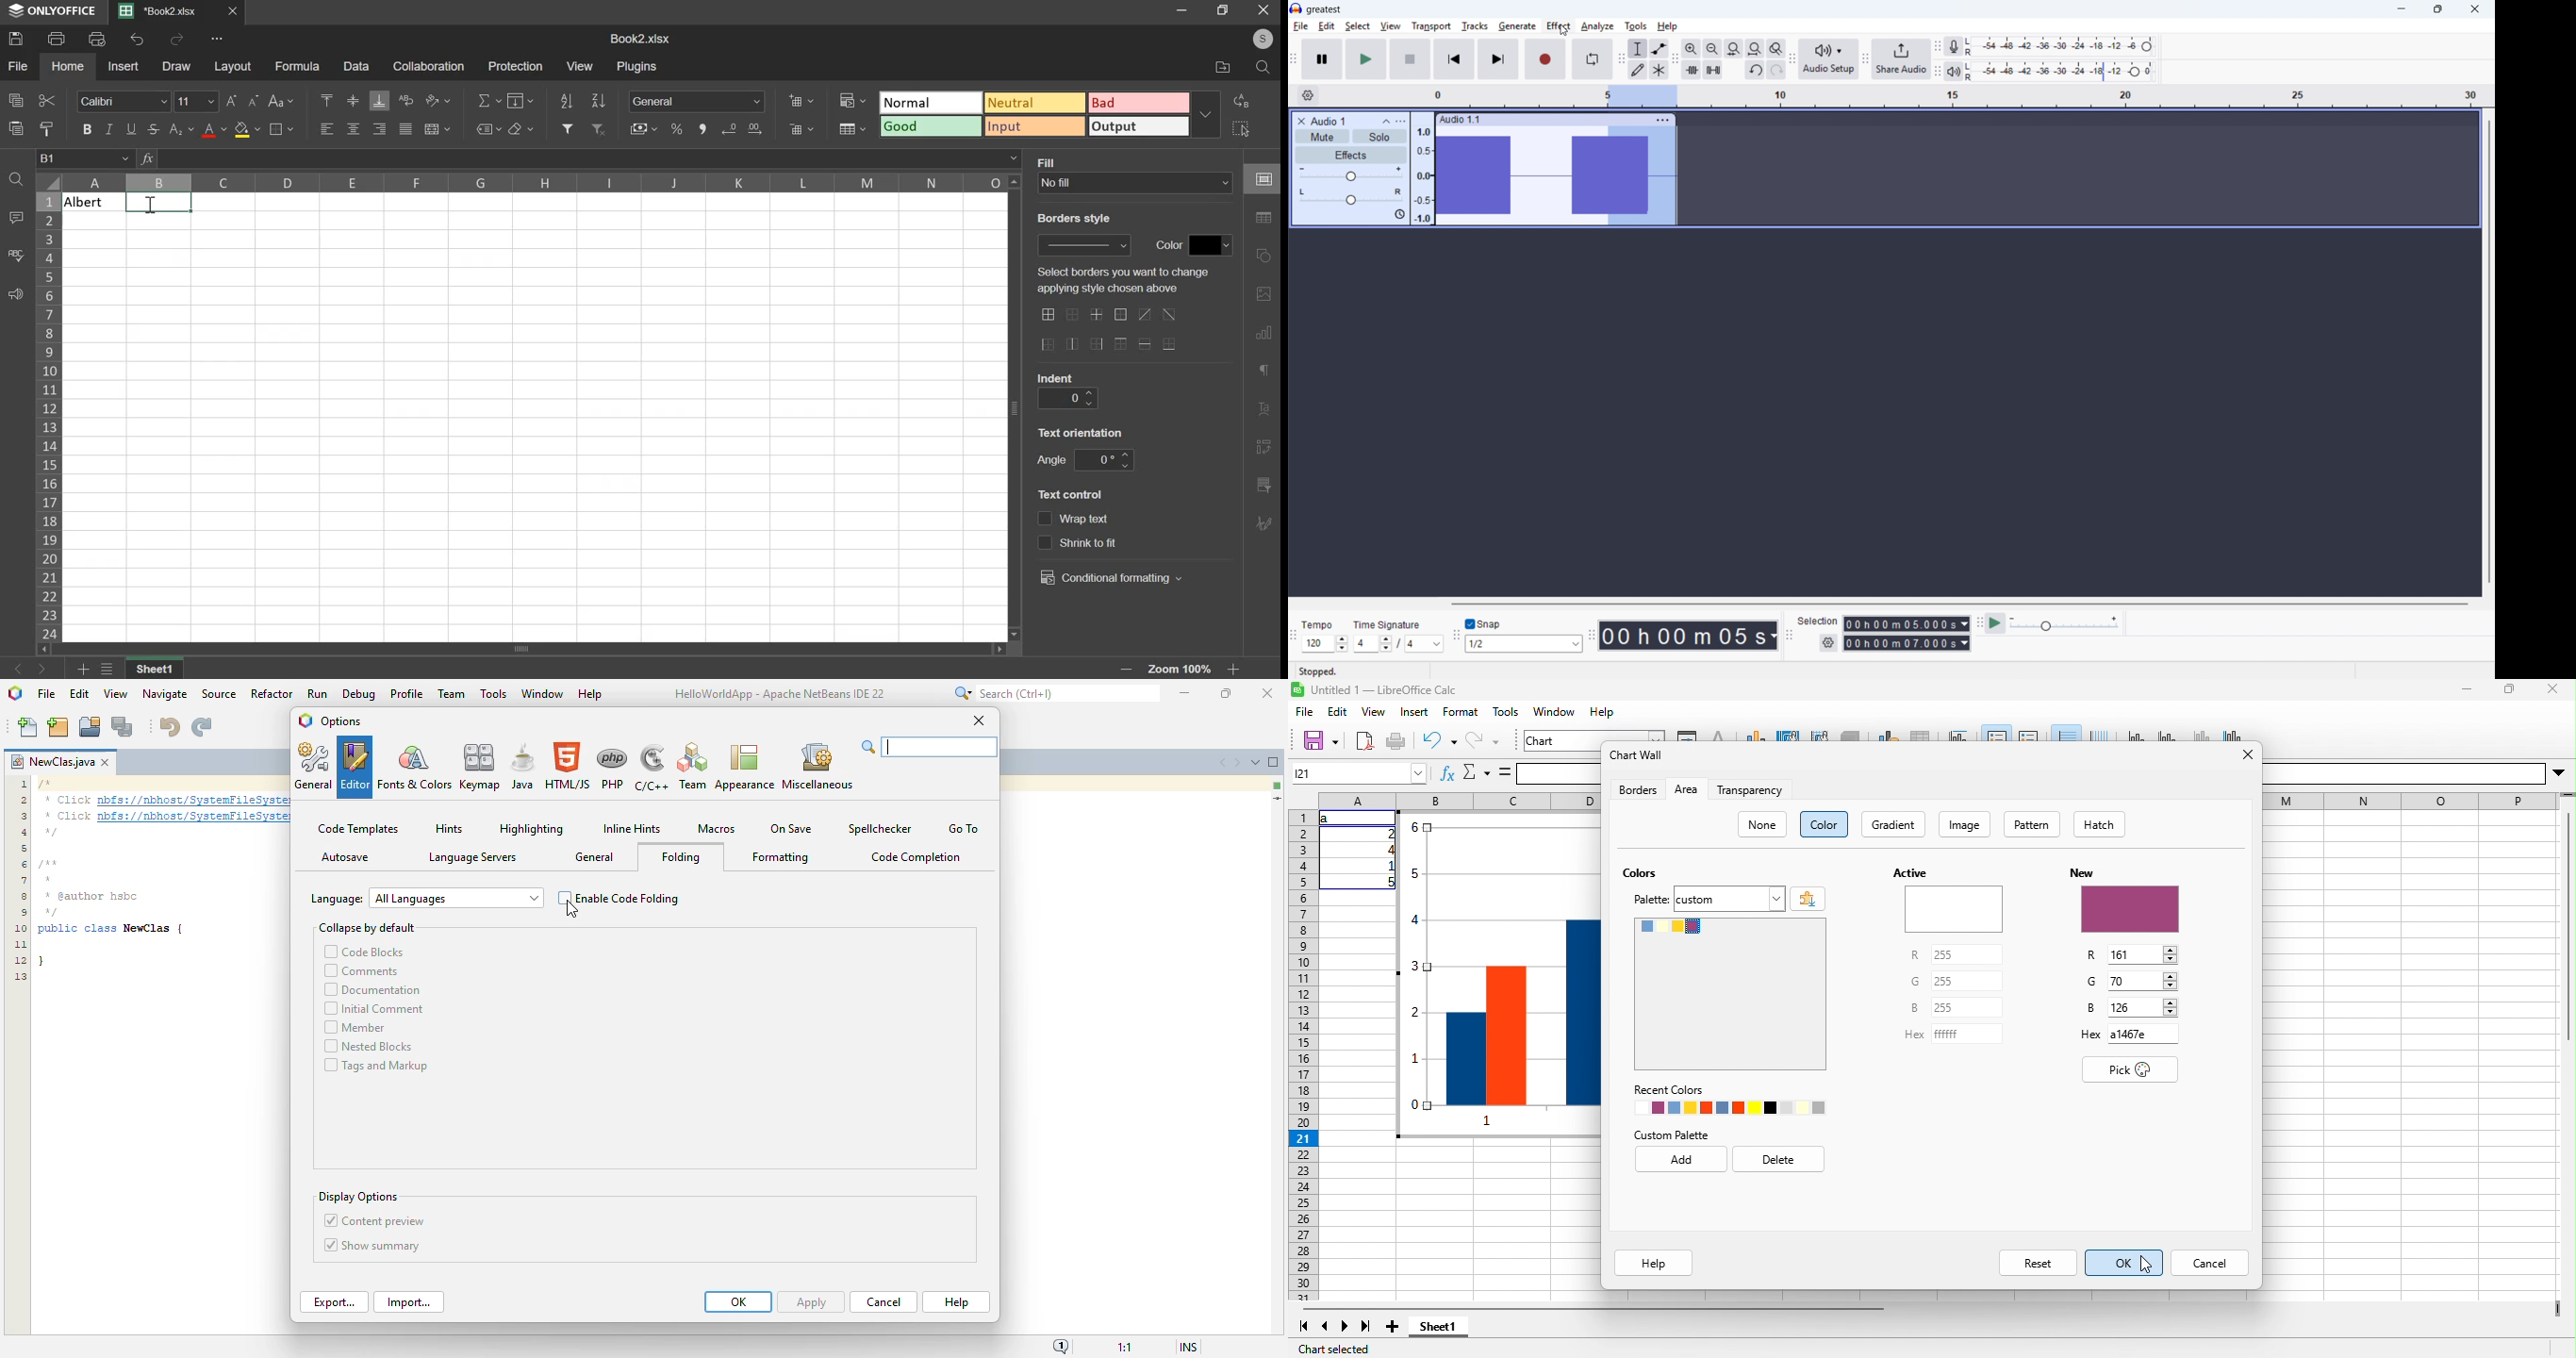 The image size is (2576, 1372). What do you see at coordinates (68, 67) in the screenshot?
I see `home` at bounding box center [68, 67].